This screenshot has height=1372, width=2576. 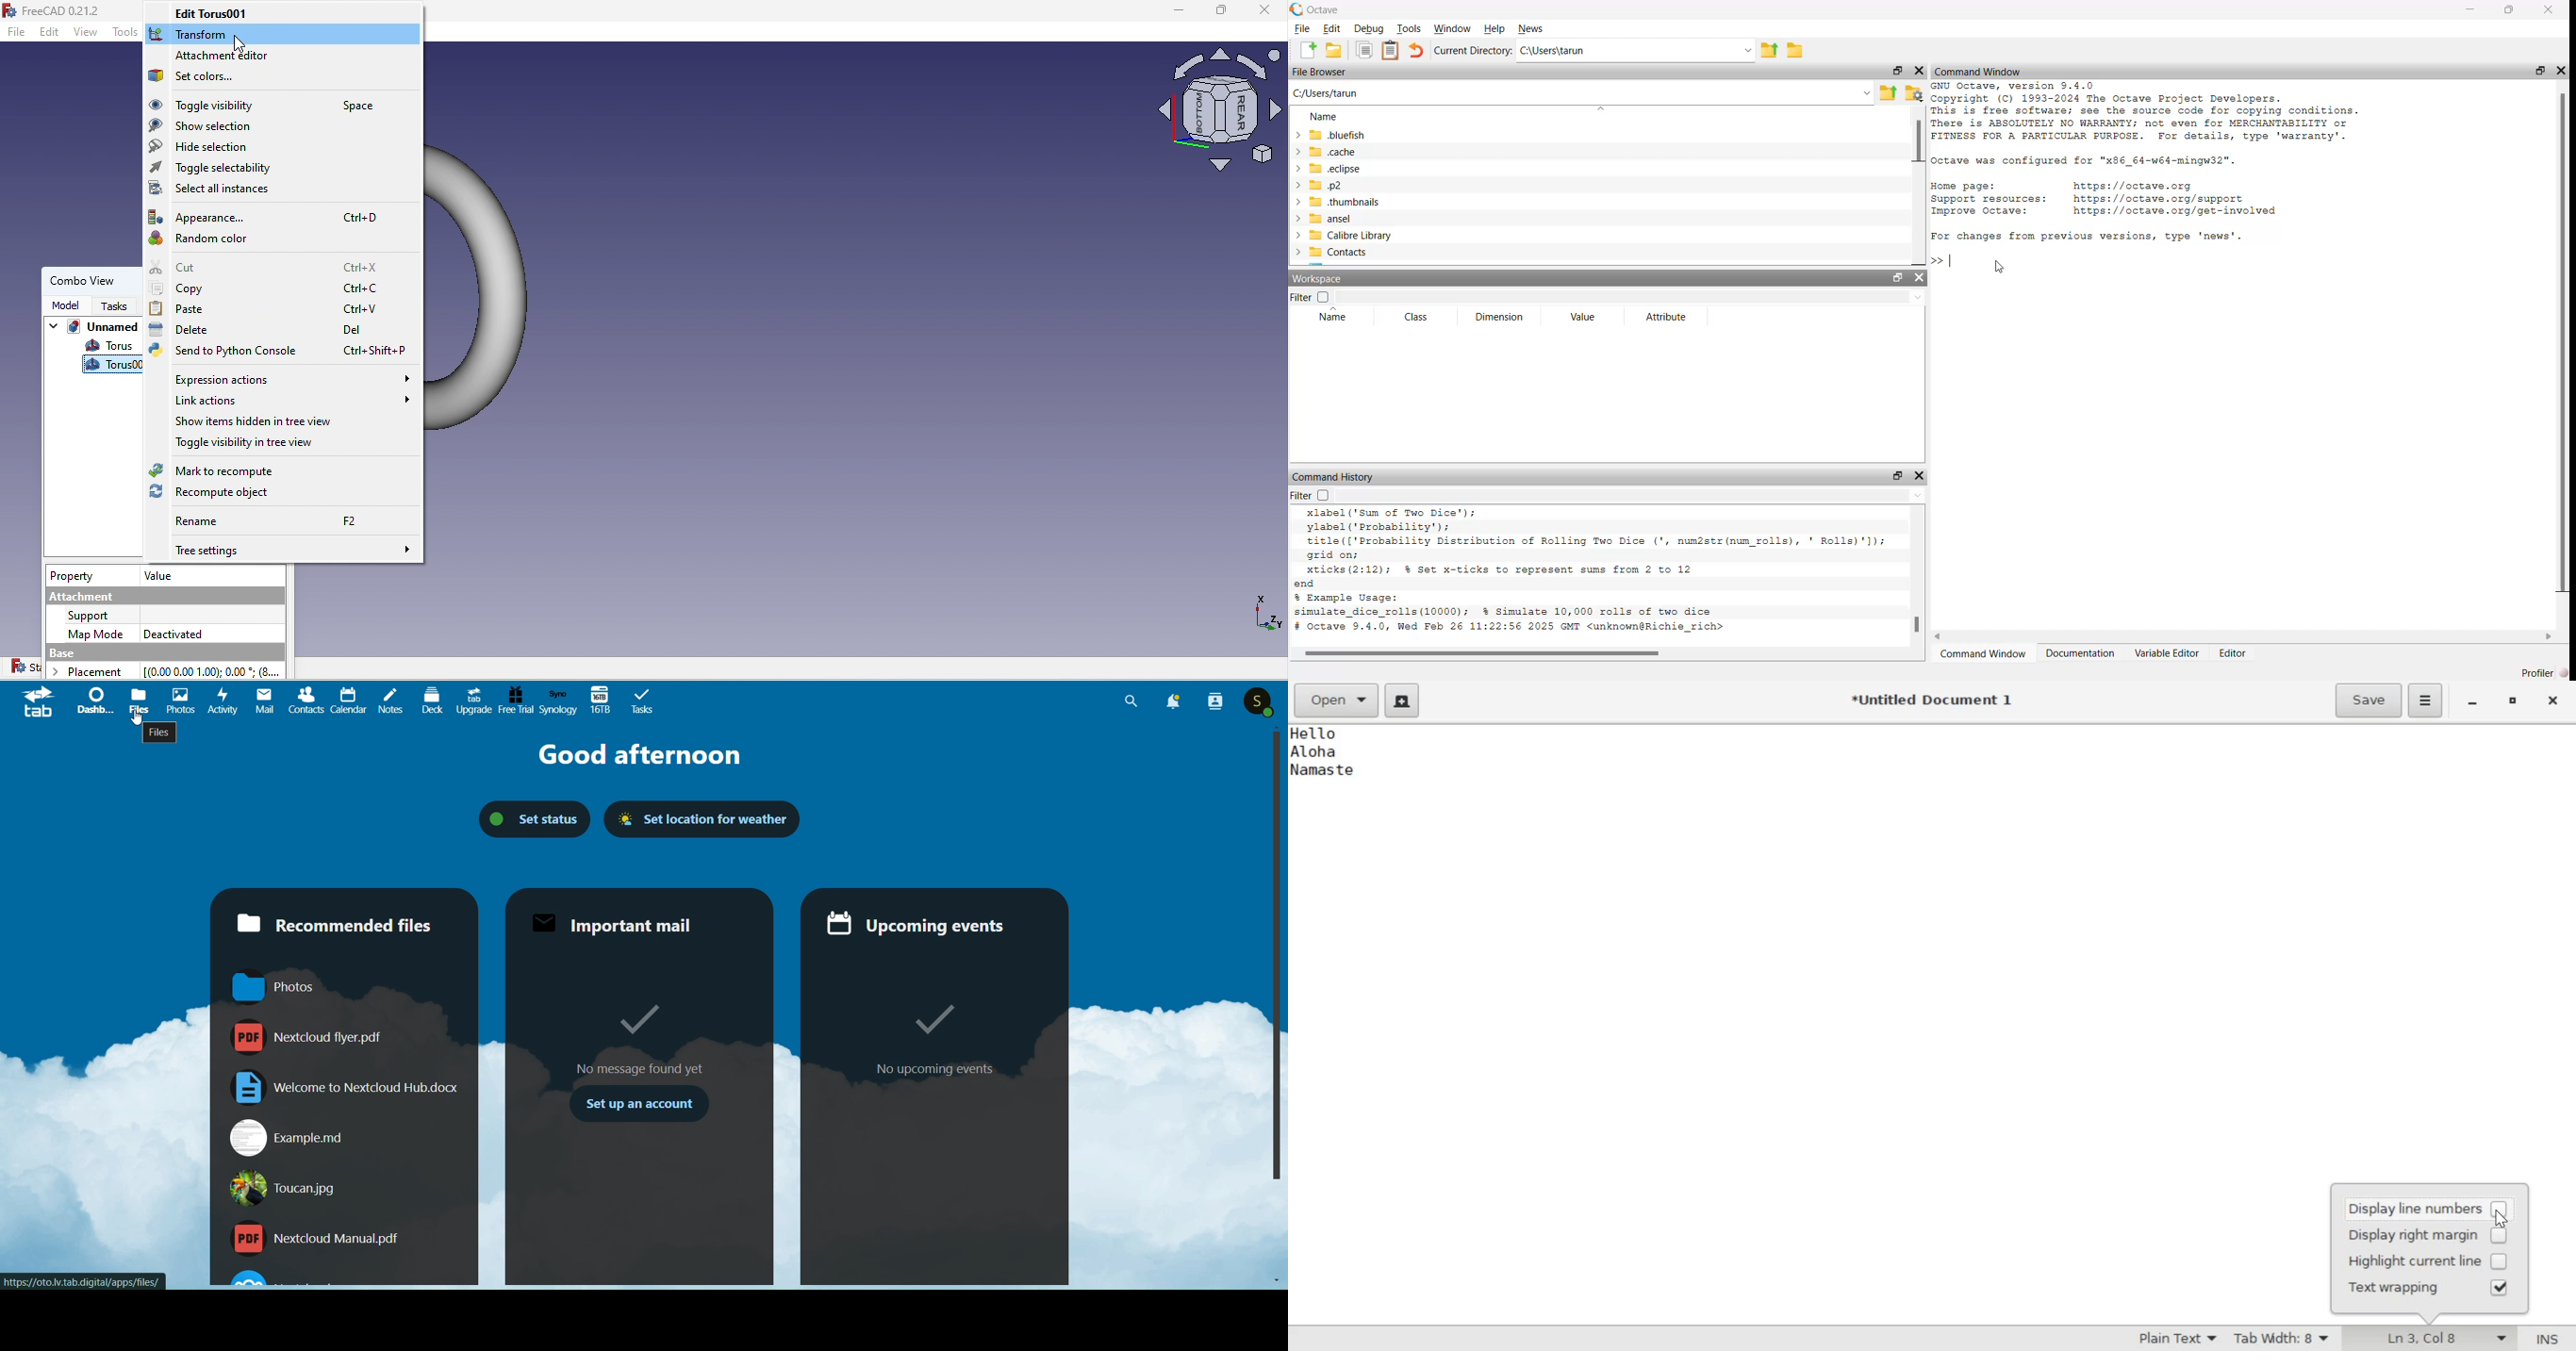 What do you see at coordinates (344, 1087) in the screenshot?
I see `Welcome to Nextcloud Hub.doox` at bounding box center [344, 1087].